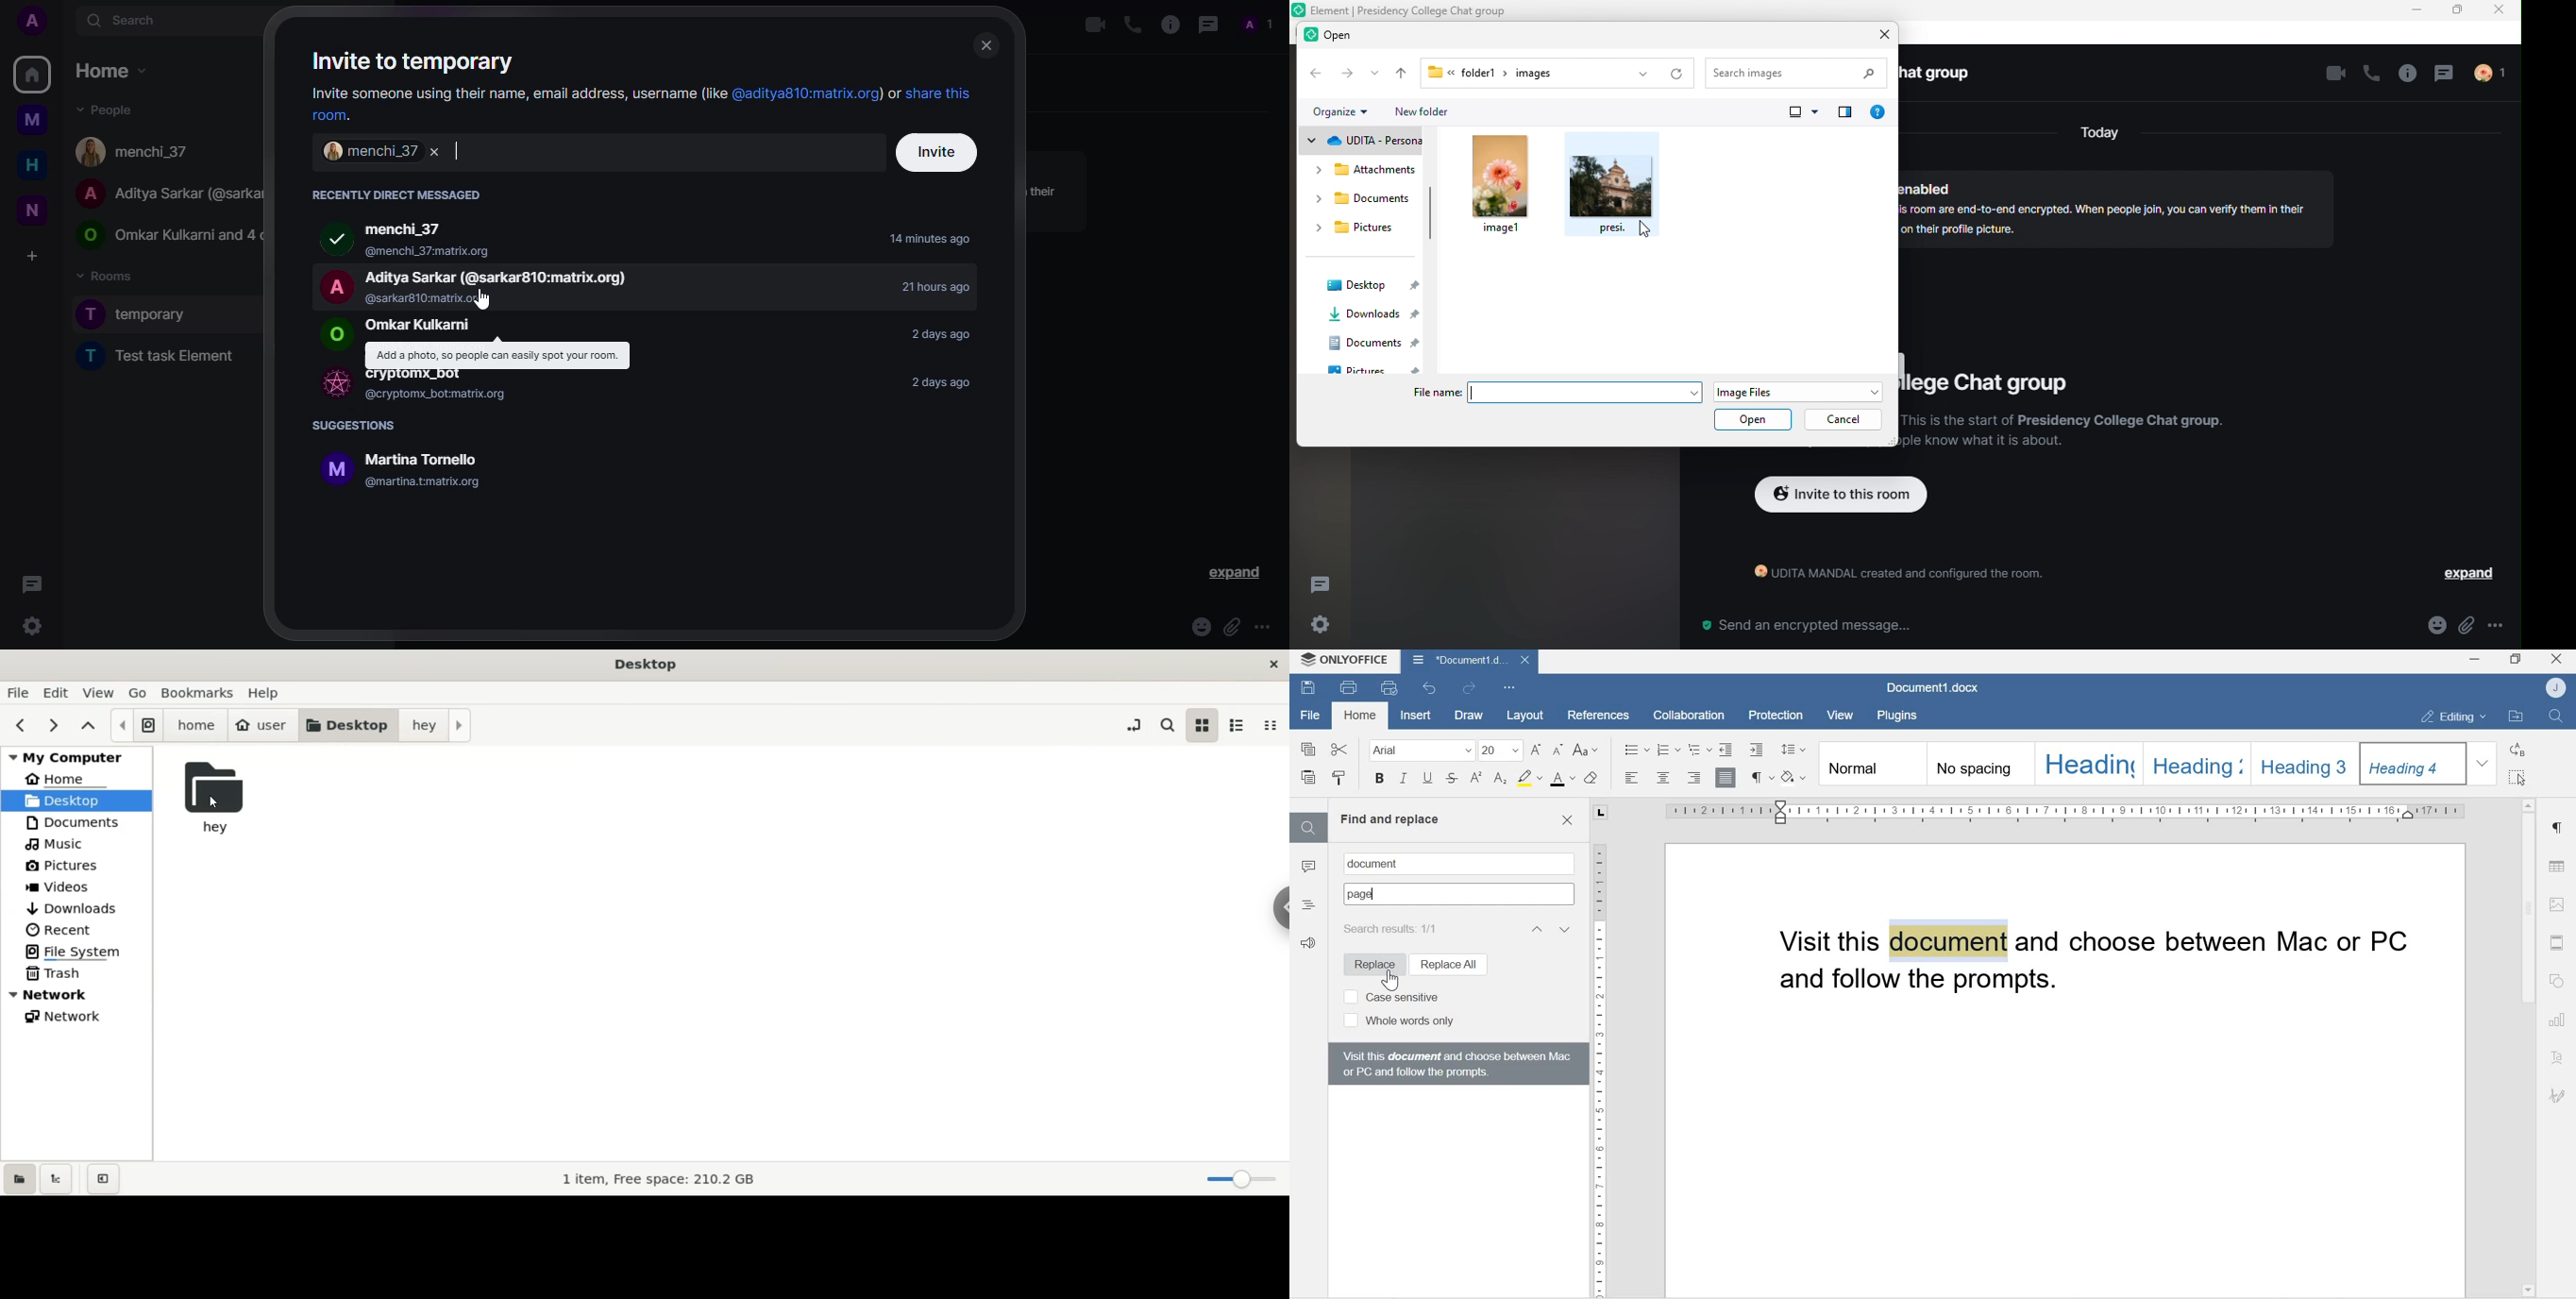  I want to click on Select all, so click(2519, 778).